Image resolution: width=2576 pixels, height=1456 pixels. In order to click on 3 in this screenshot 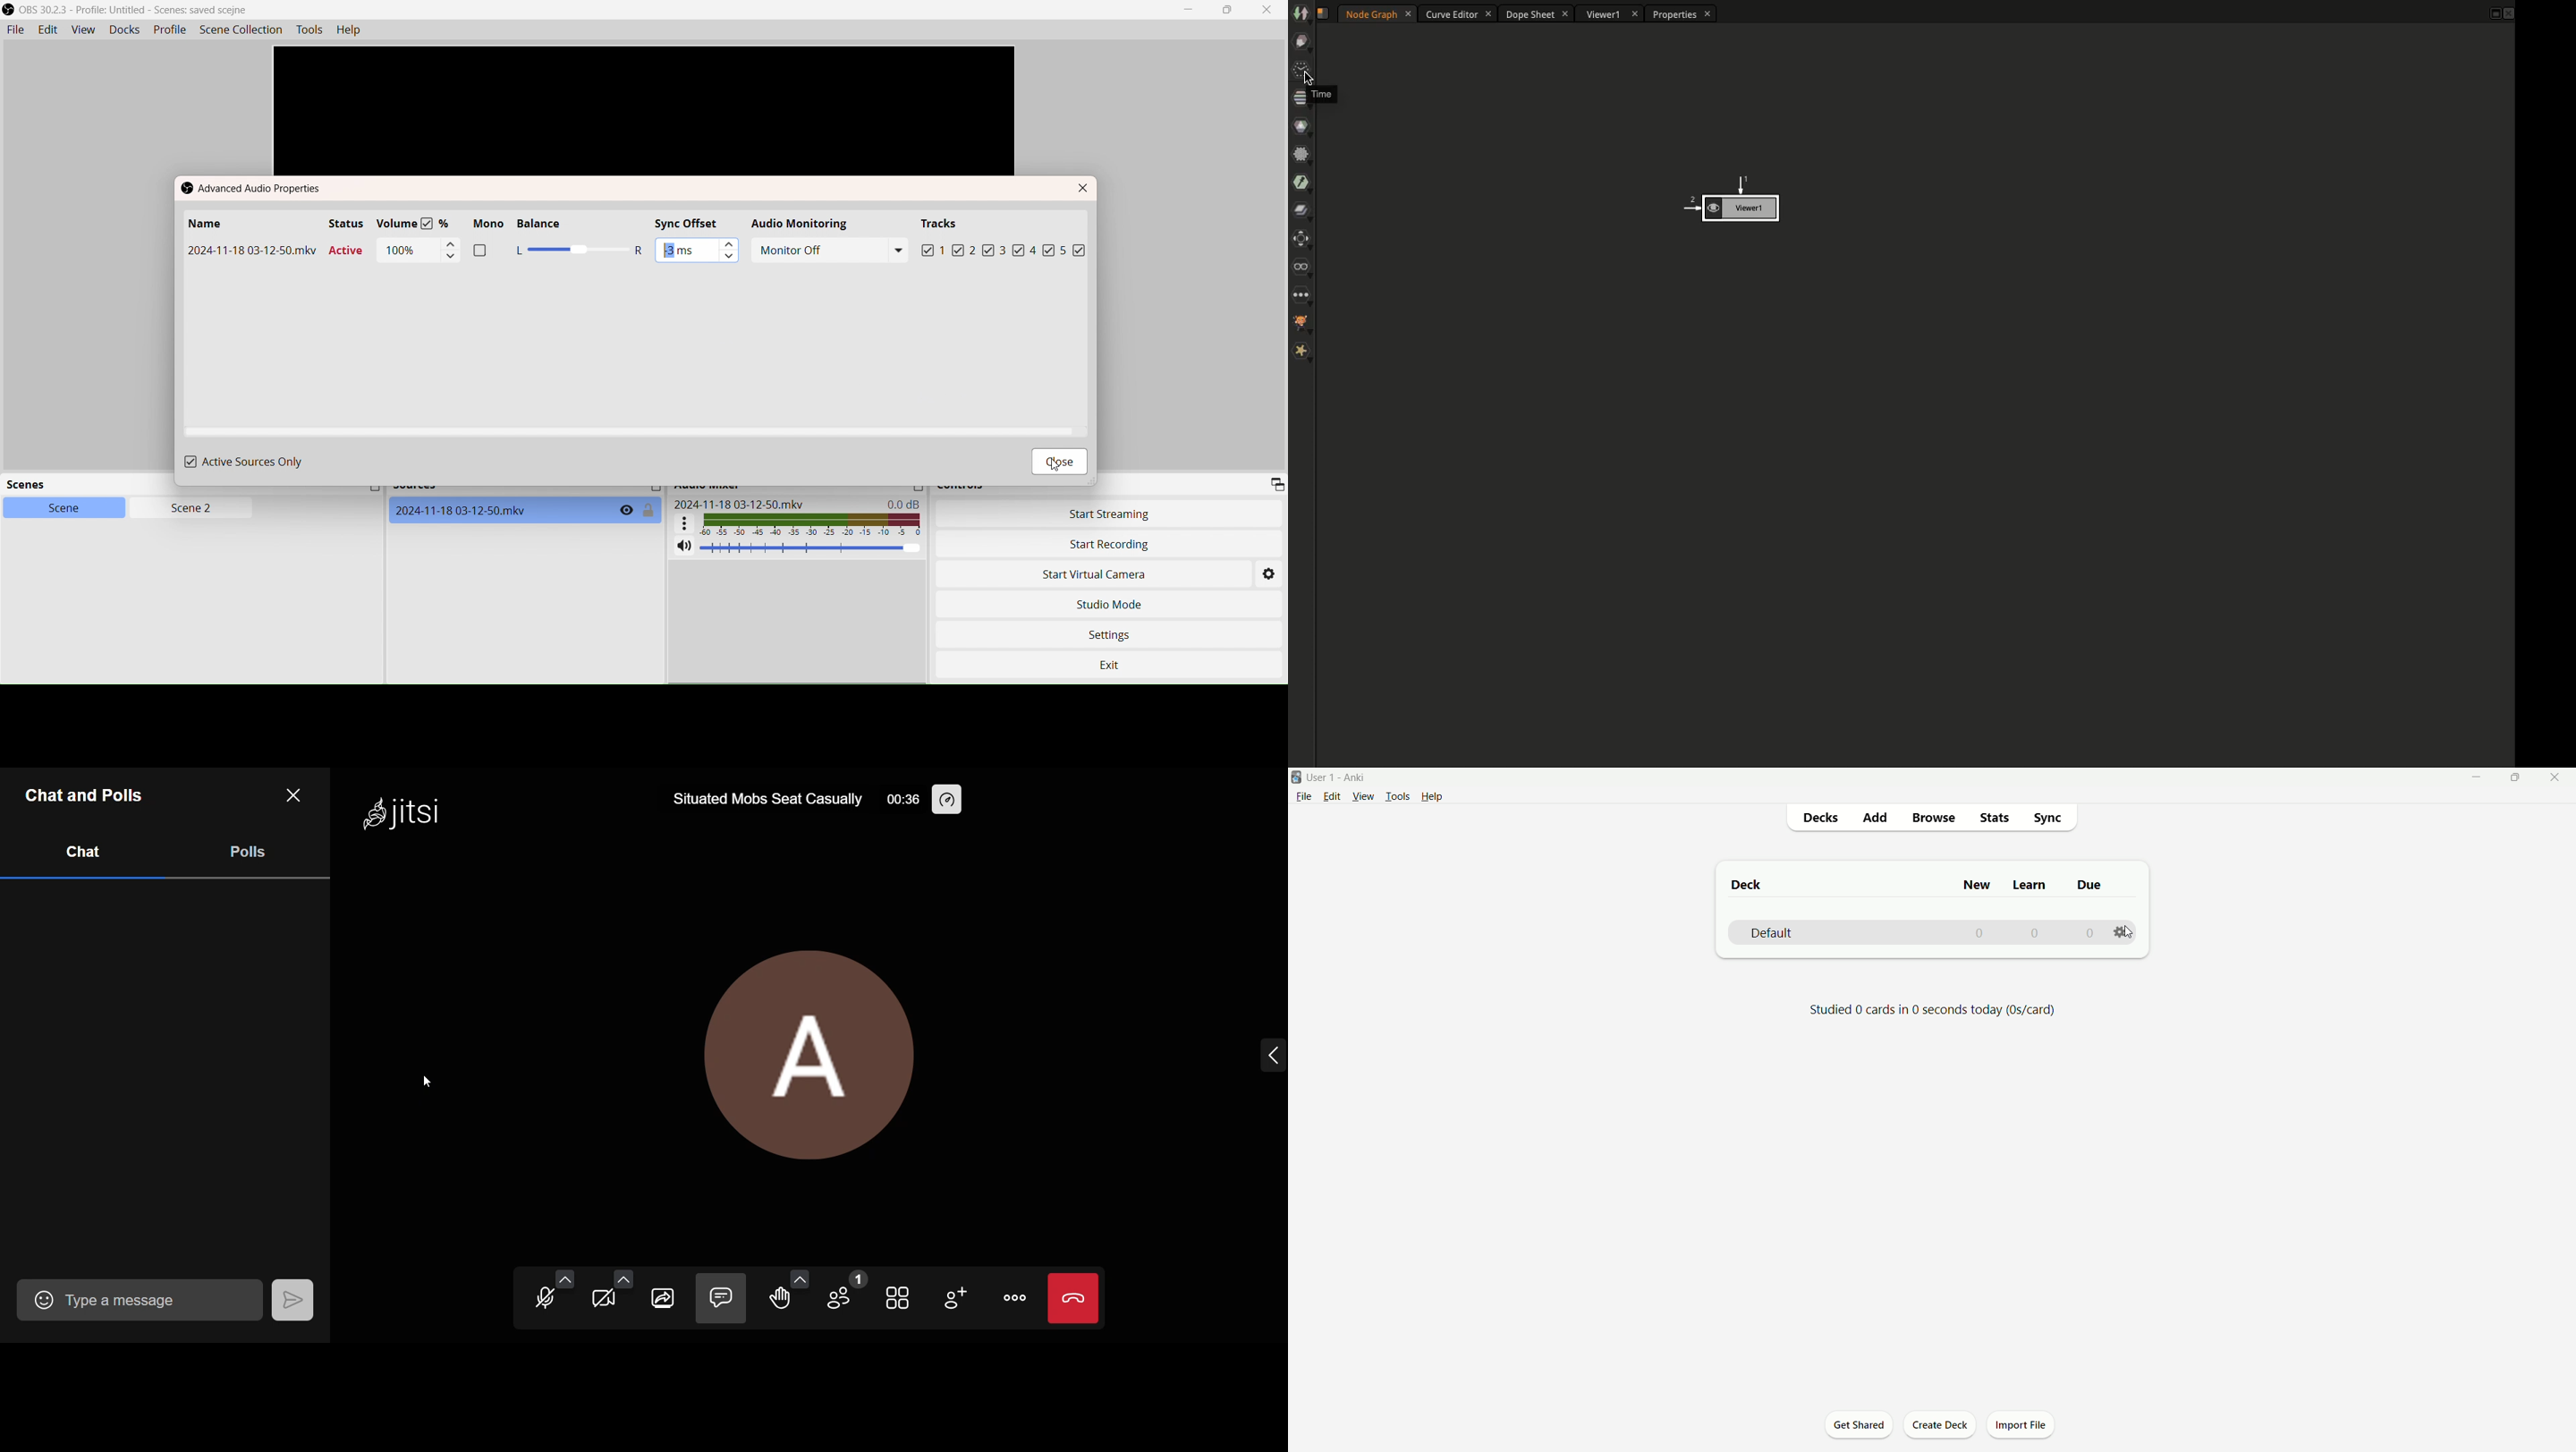, I will do `click(1011, 250)`.